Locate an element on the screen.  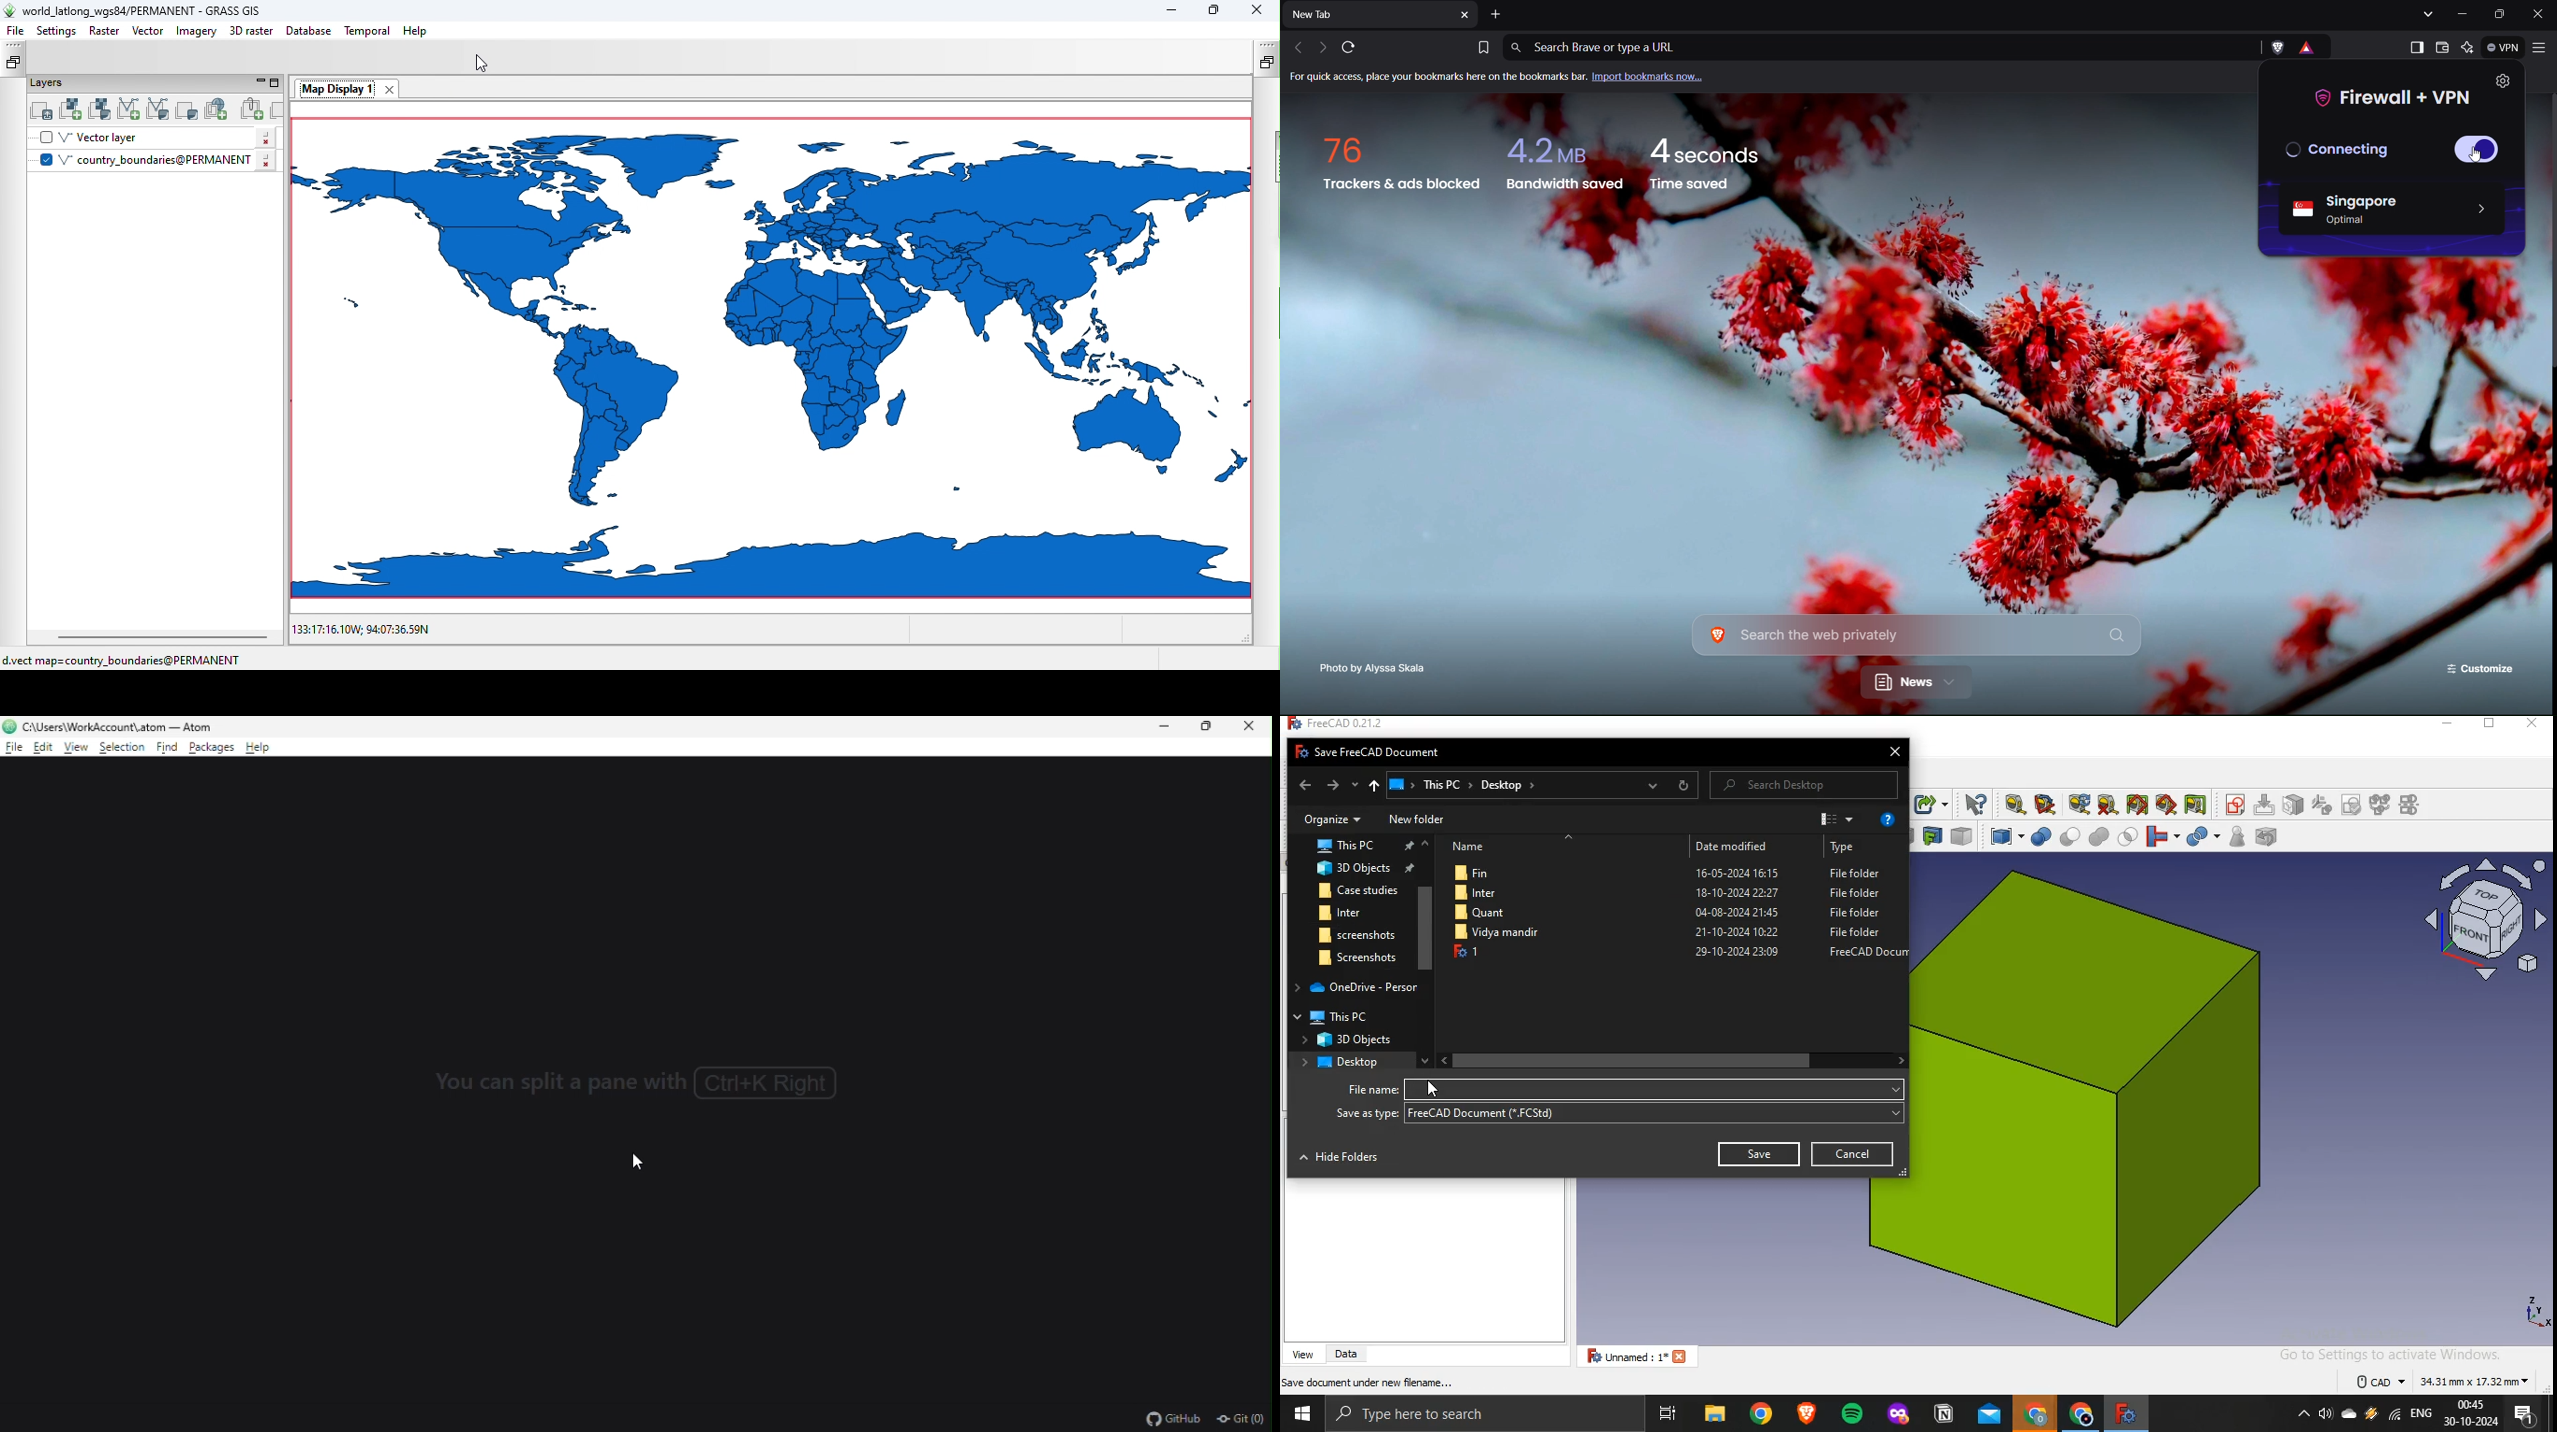
join objects is located at coordinates (2160, 834).